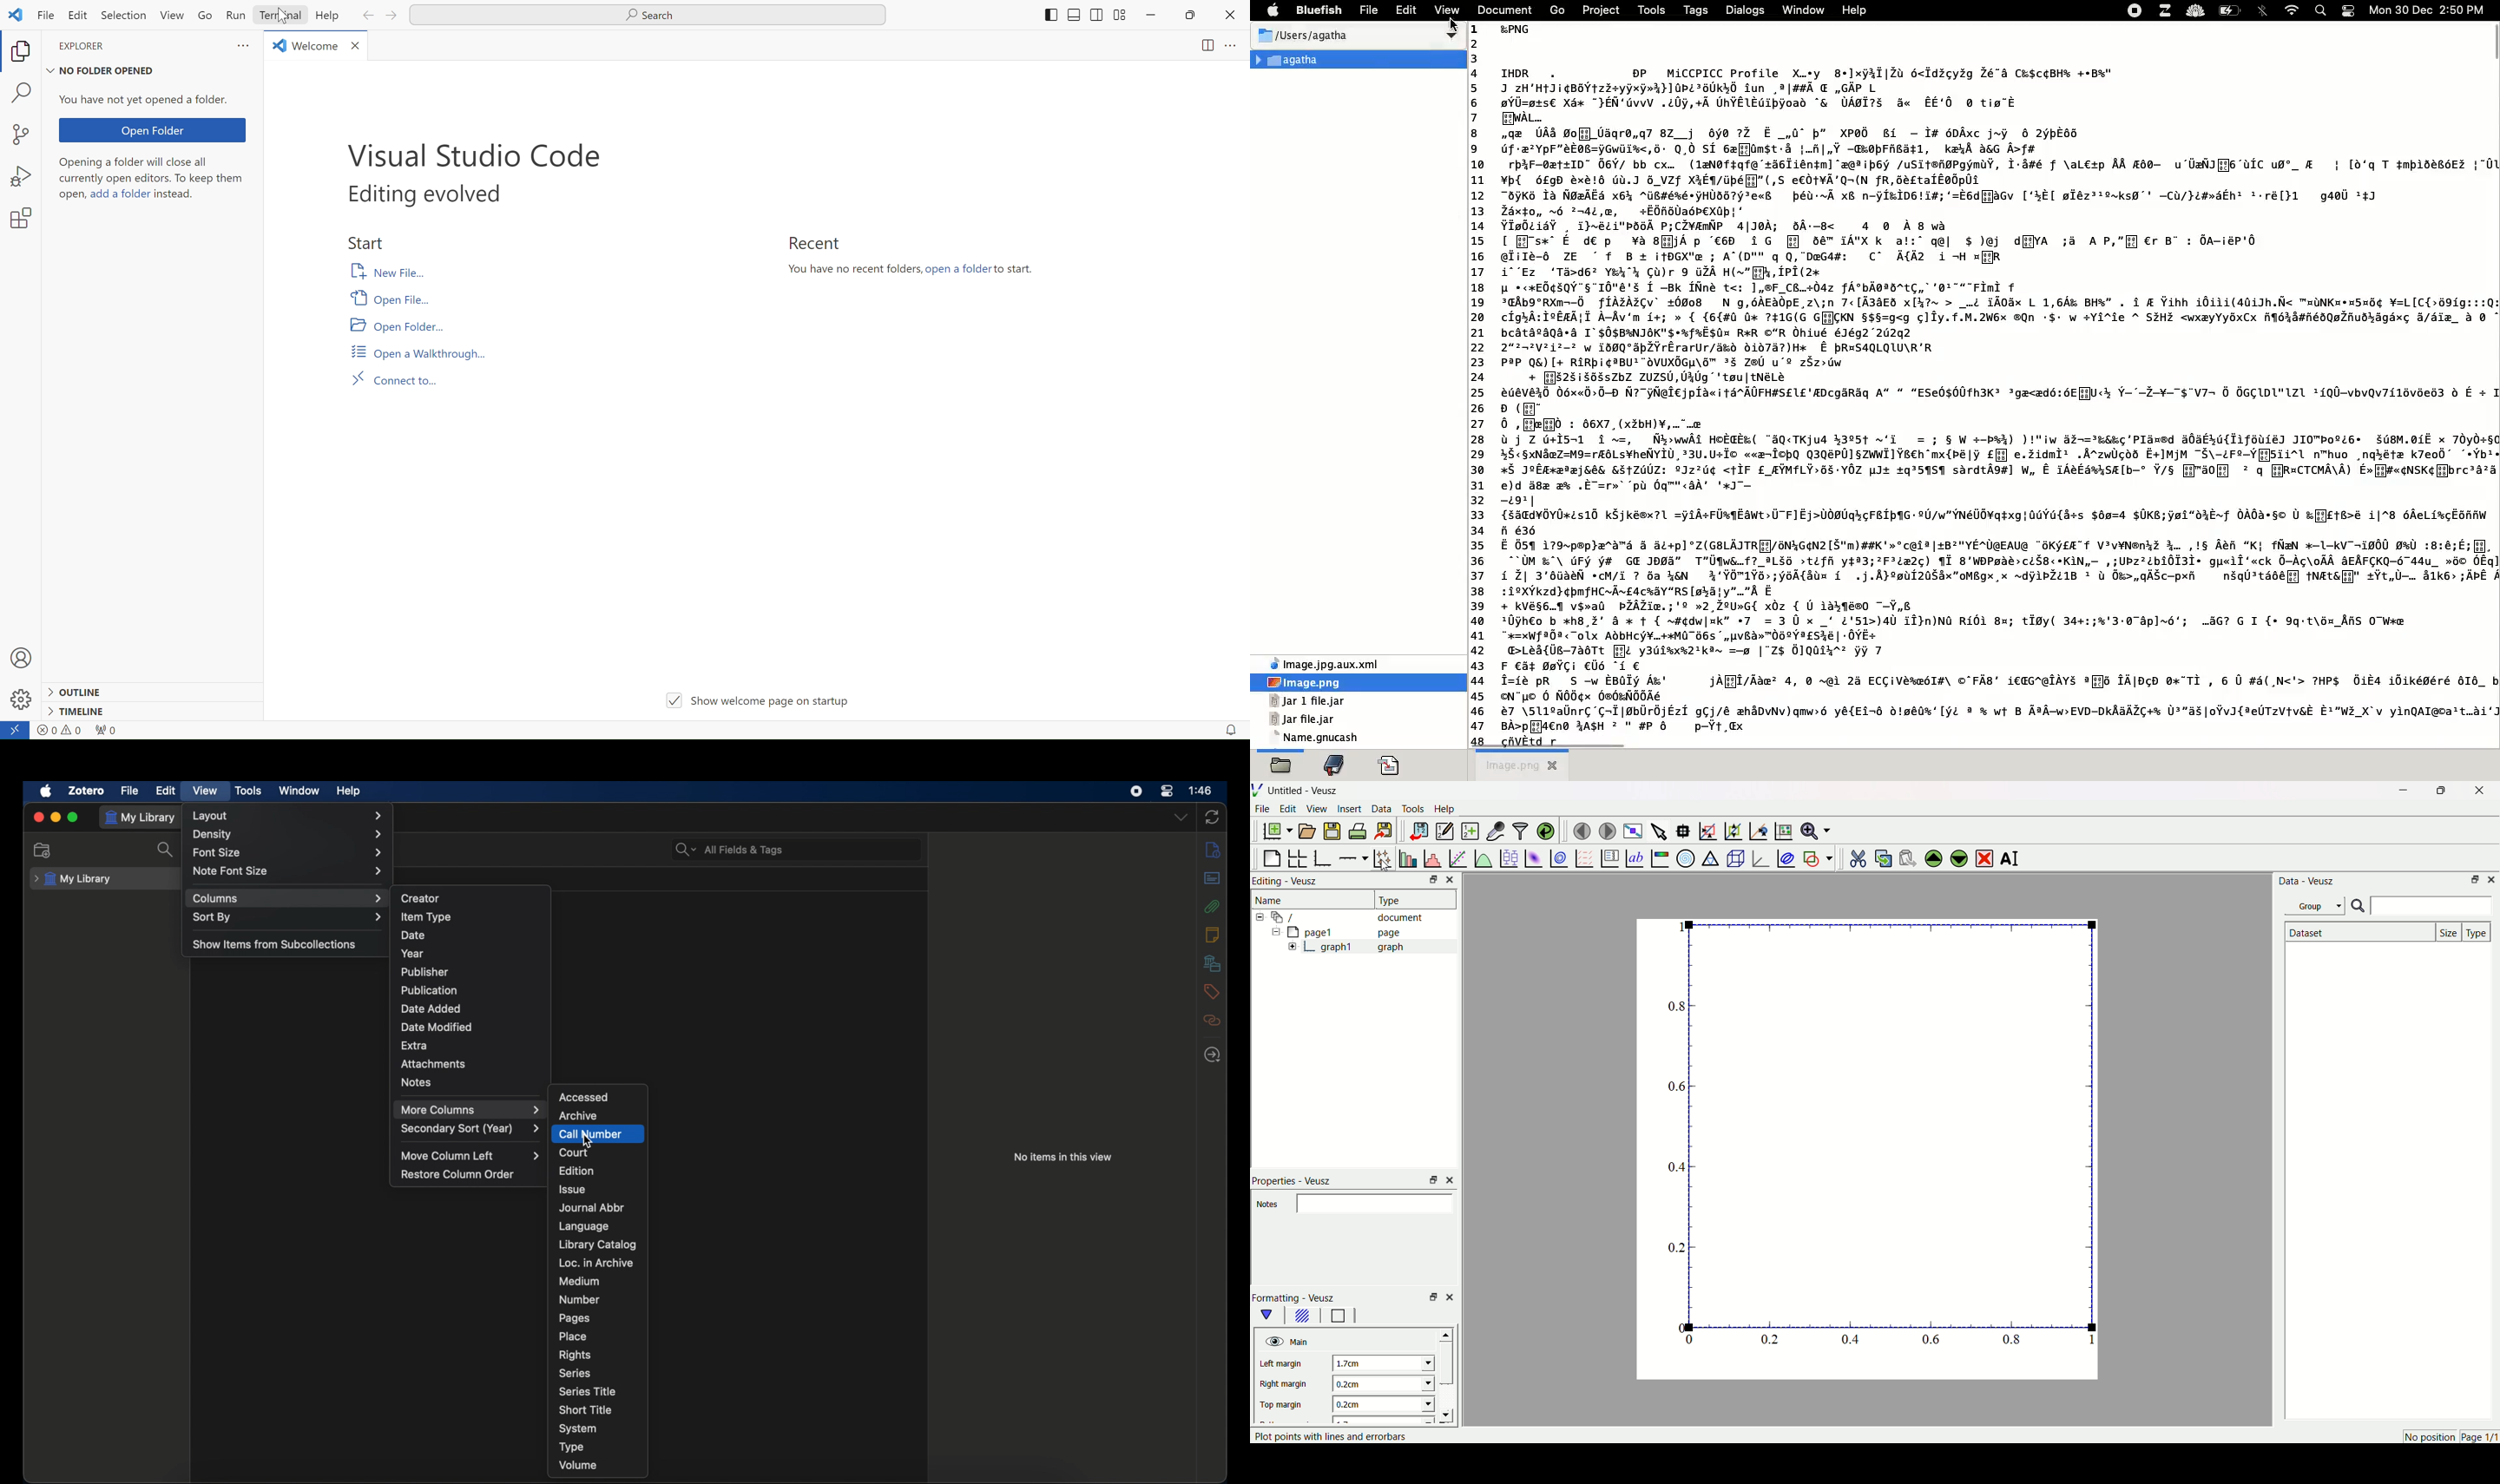 The image size is (2520, 1484). Describe the element at coordinates (21, 172) in the screenshot. I see `bug` at that location.